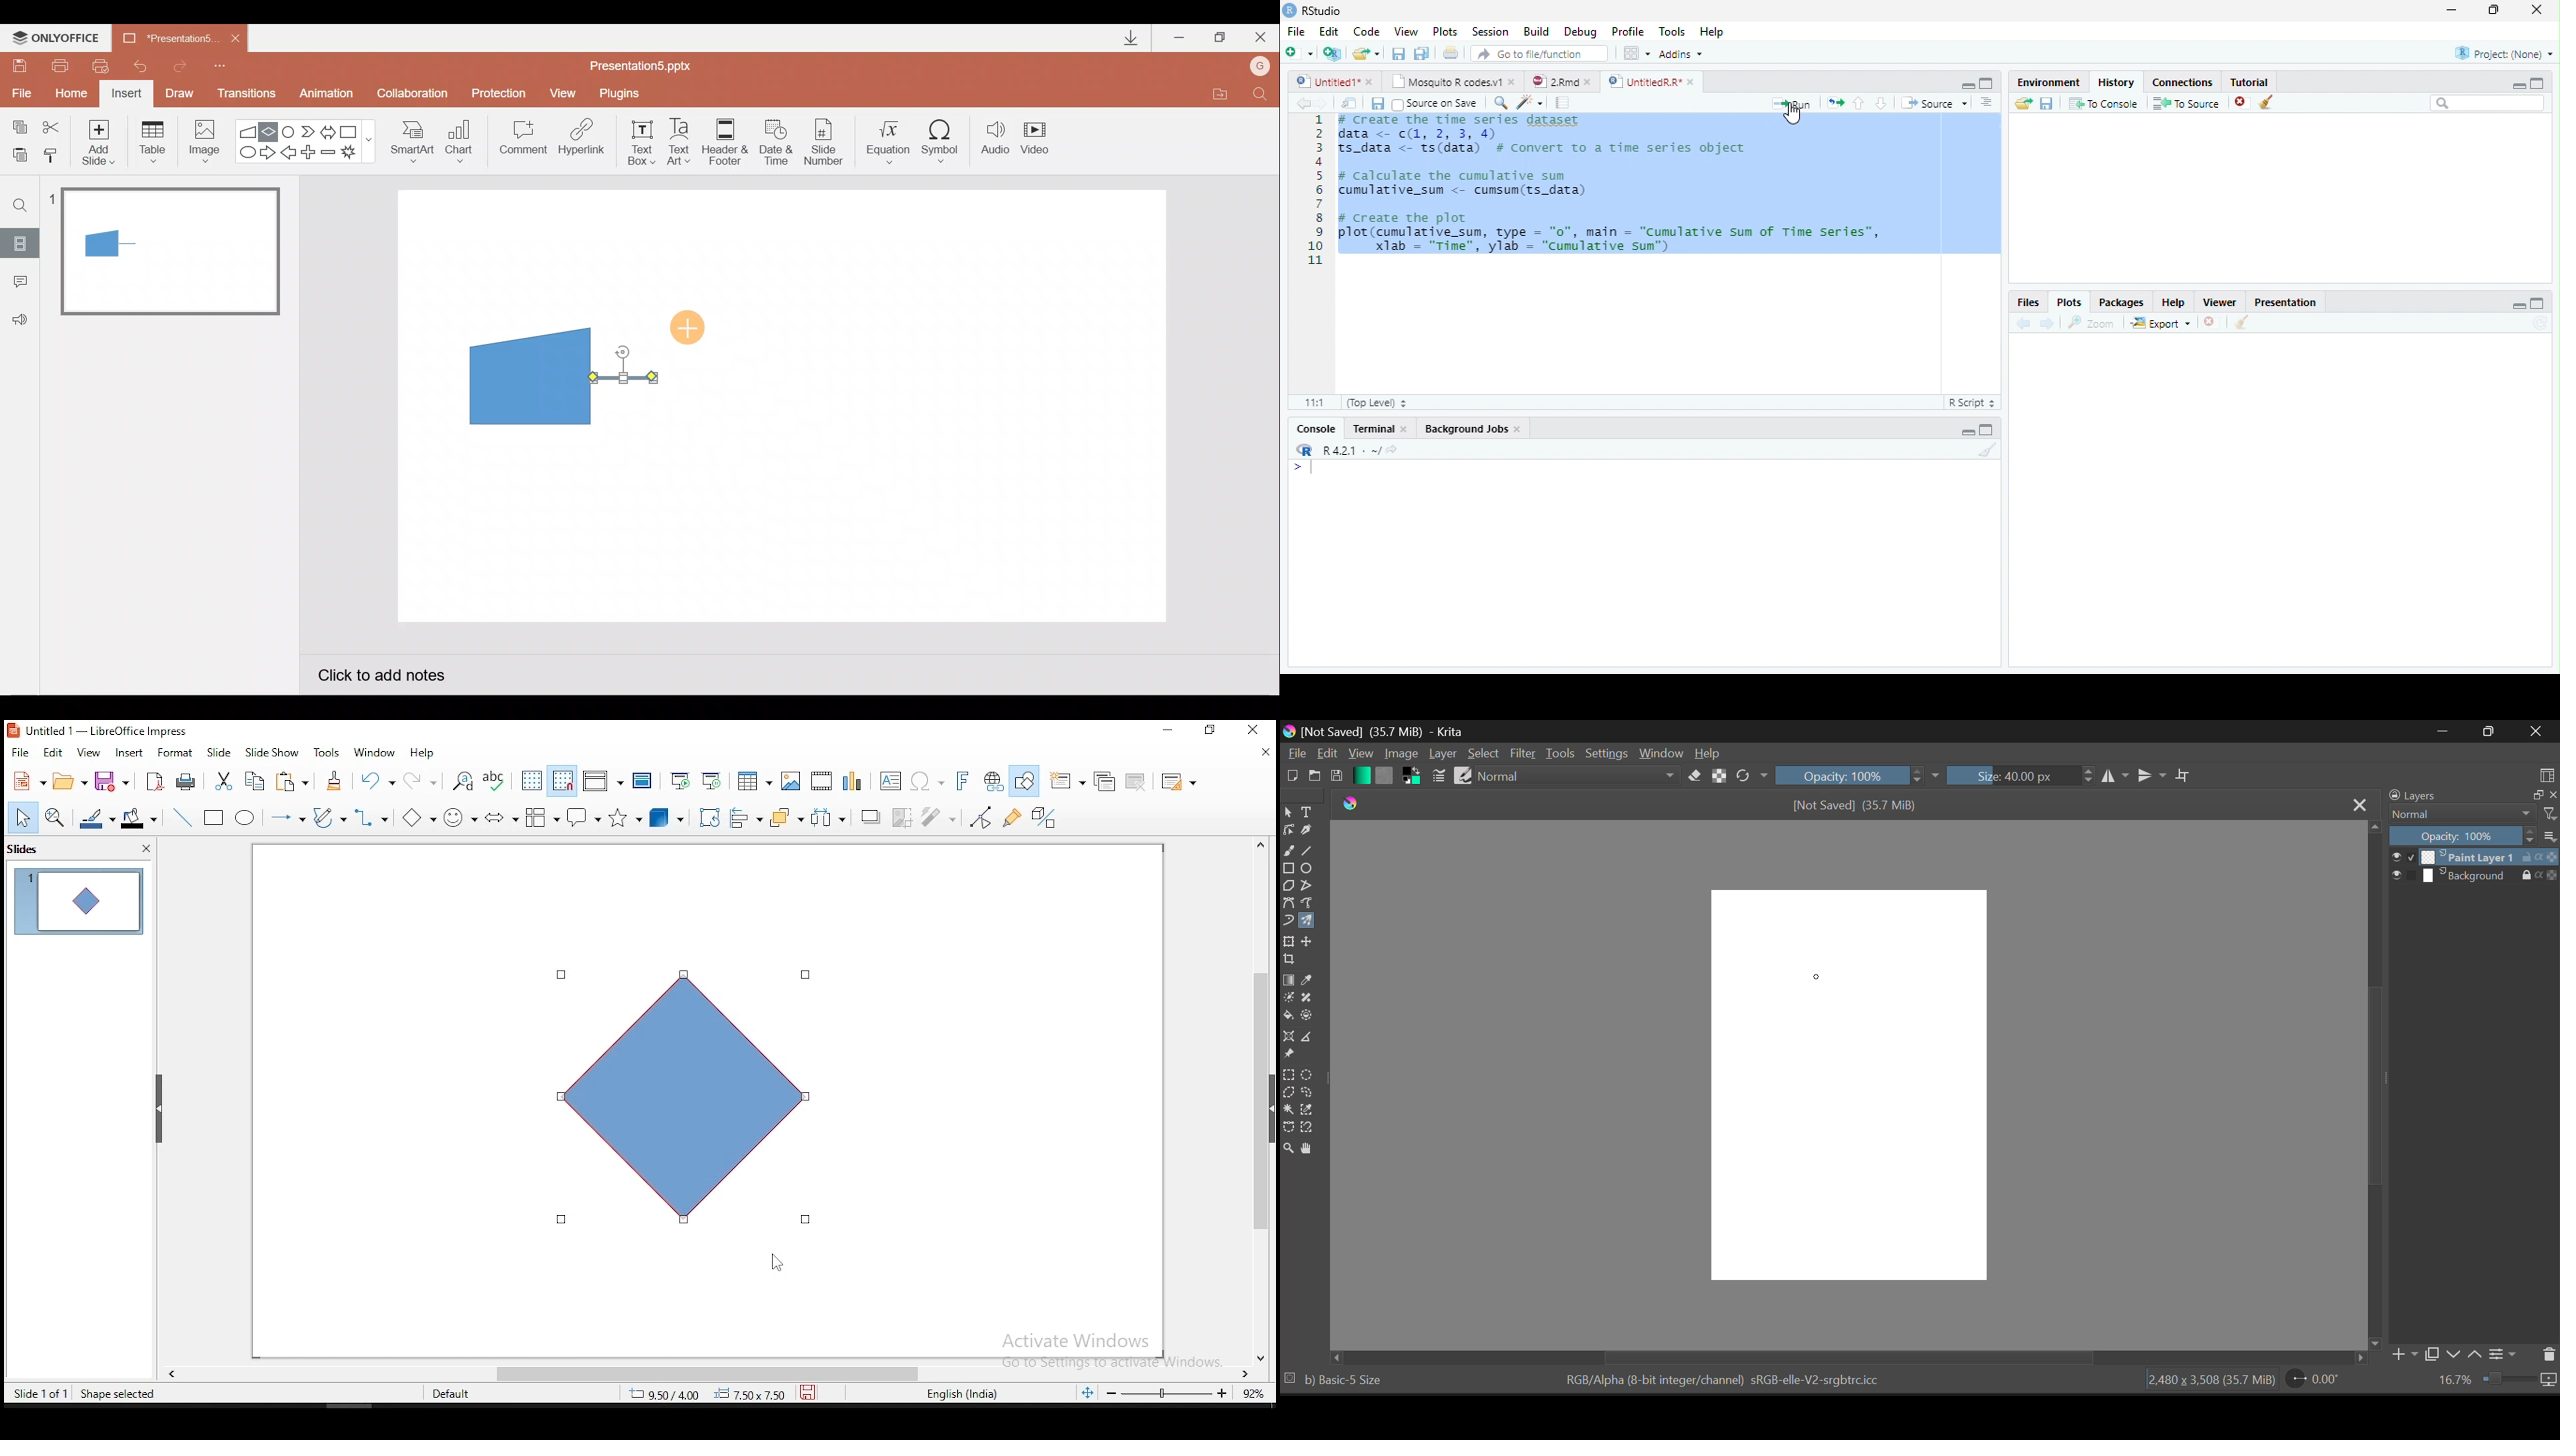  What do you see at coordinates (2047, 327) in the screenshot?
I see `Next` at bounding box center [2047, 327].